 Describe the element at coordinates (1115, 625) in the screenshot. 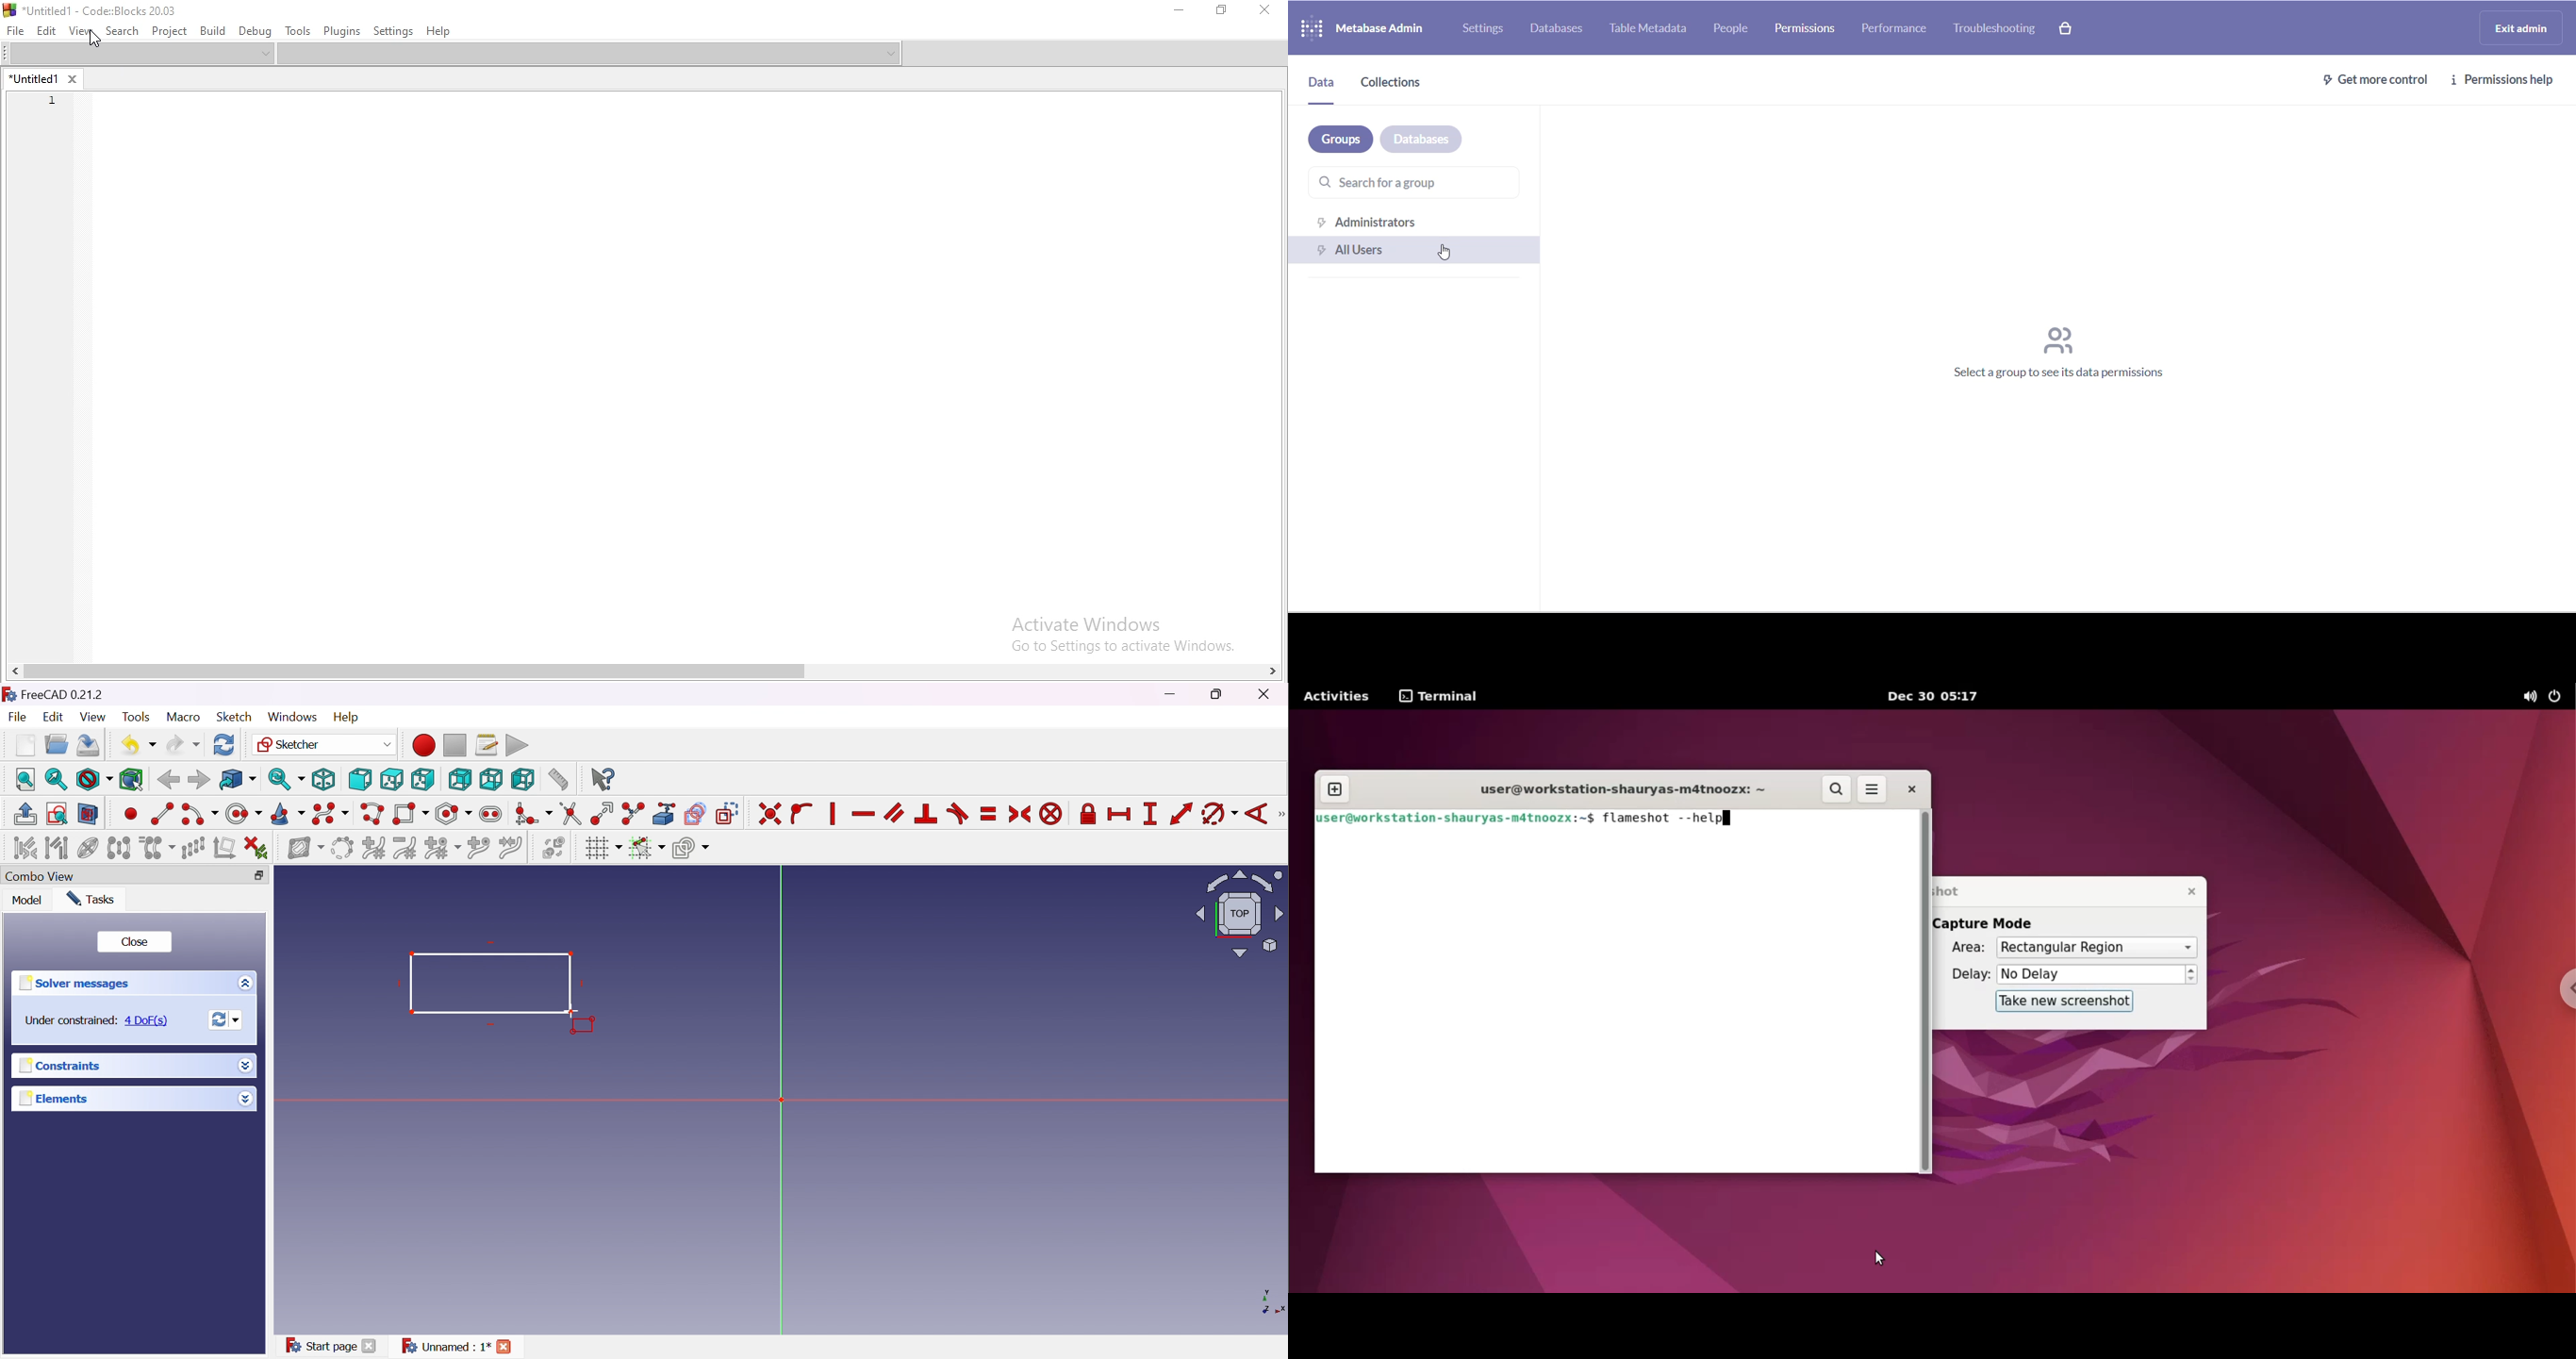

I see `Activate Windows
Go to Settings to activate Windows.` at that location.